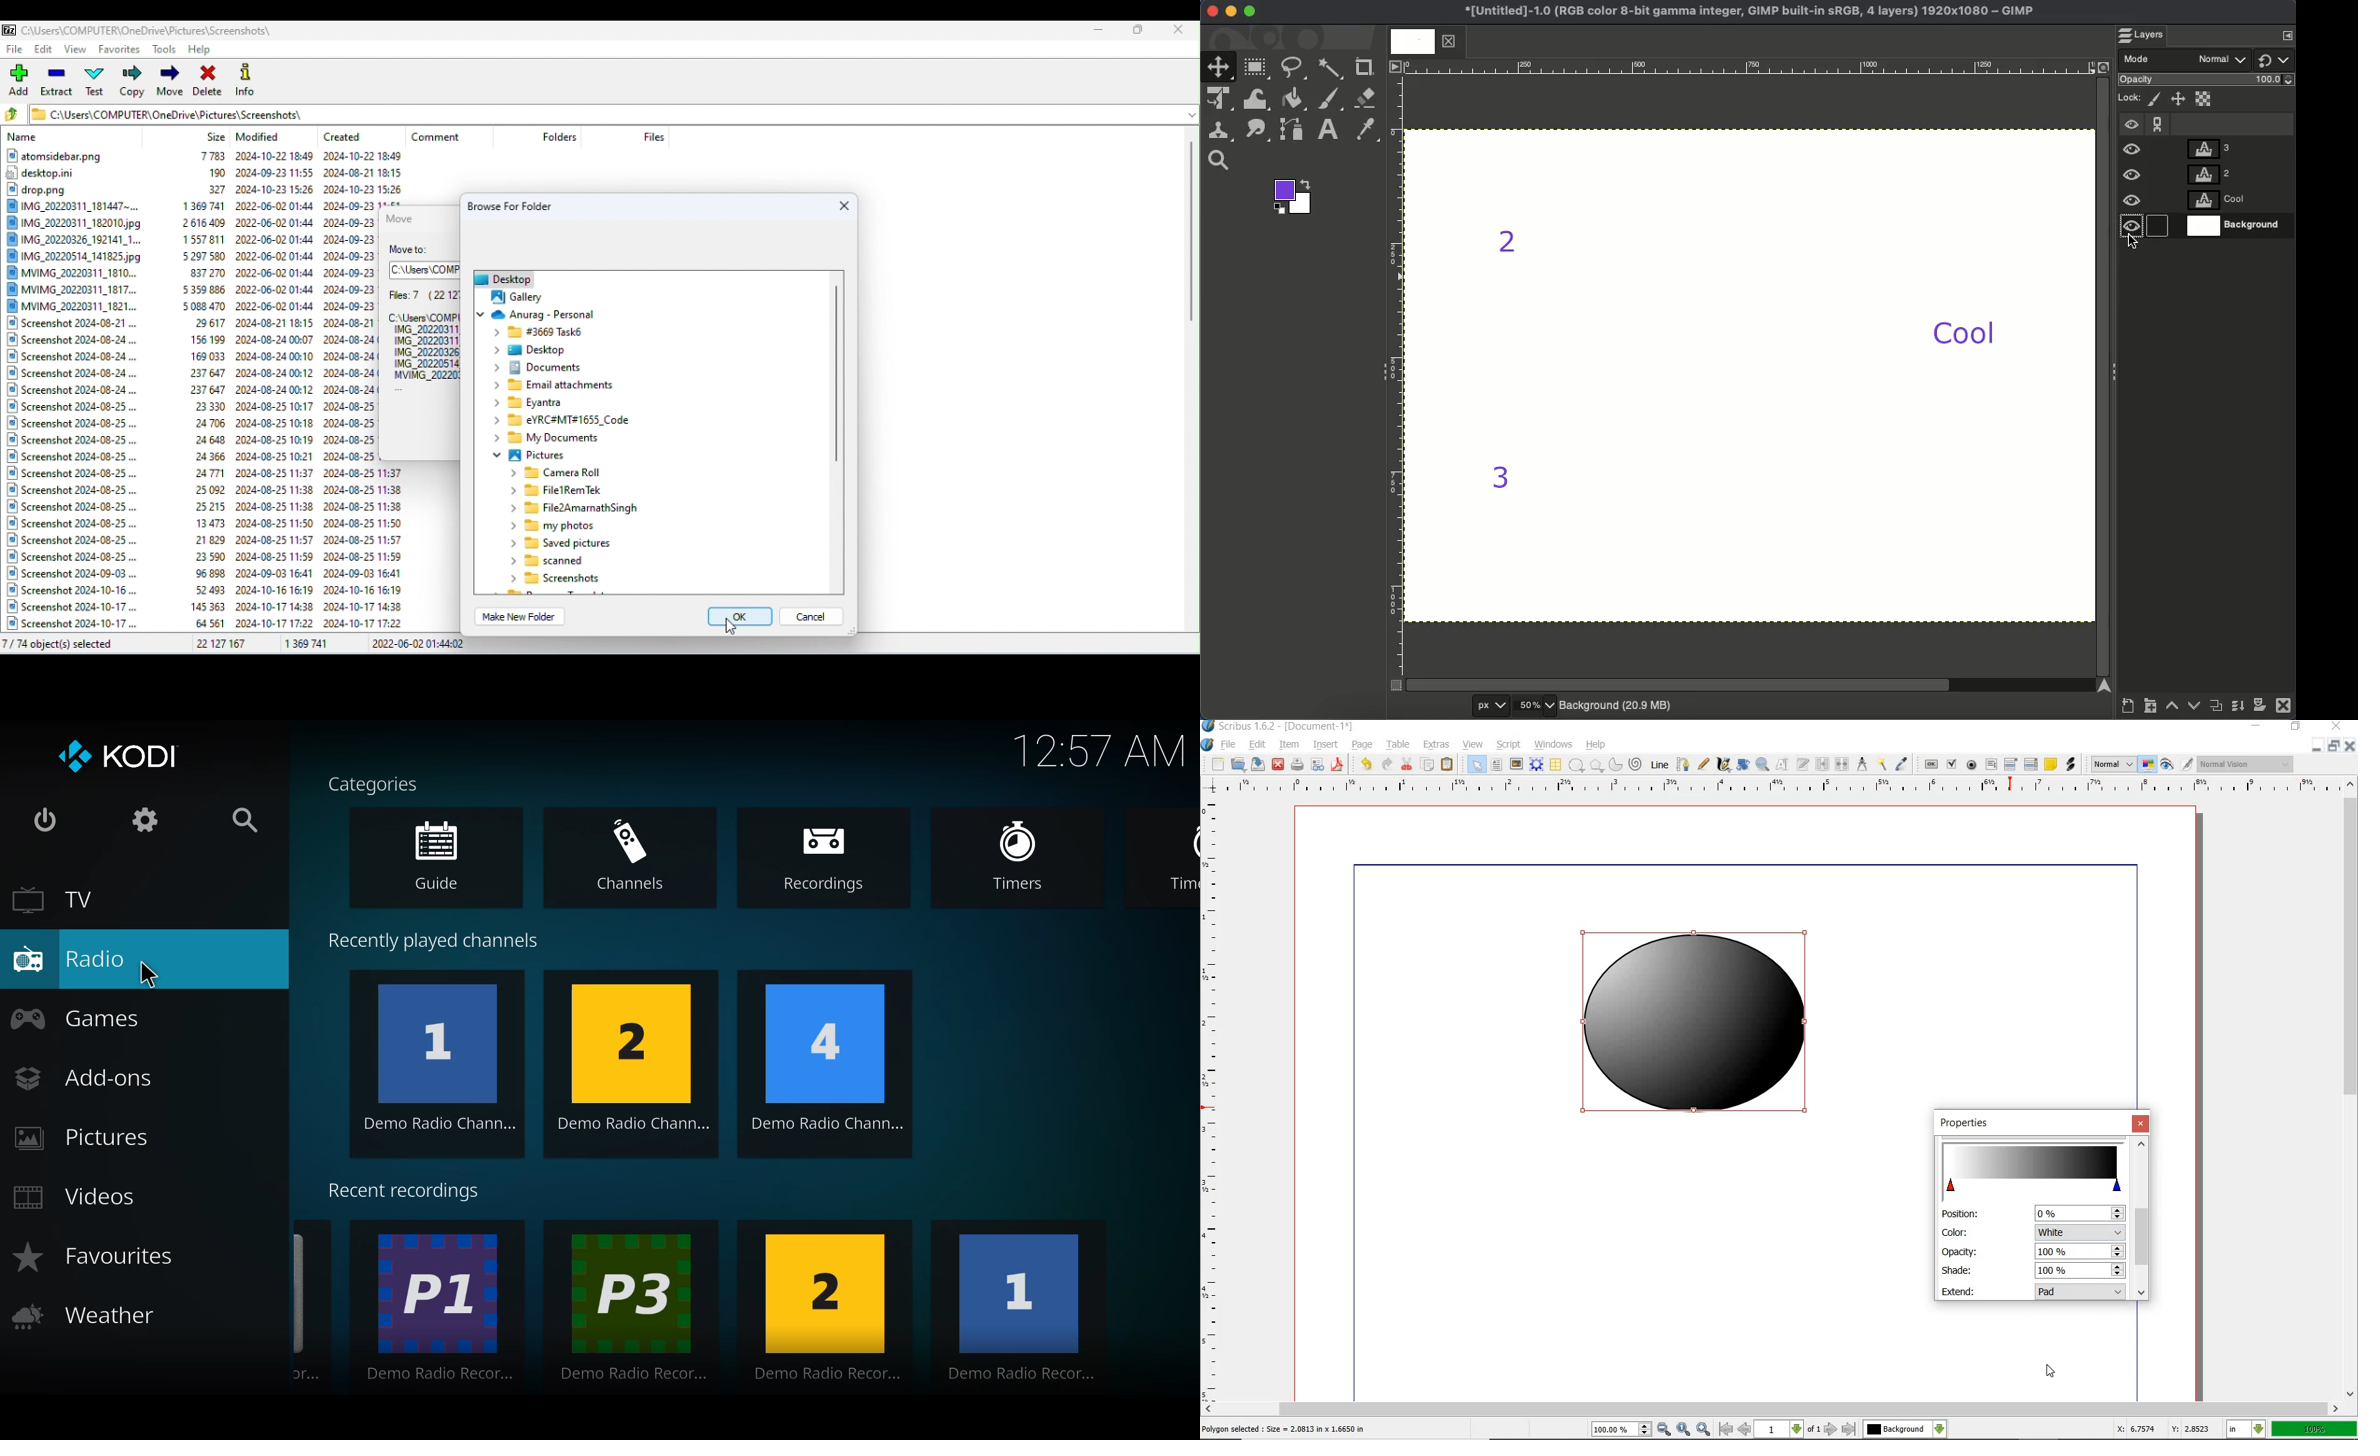 This screenshot has height=1456, width=2380. I want to click on Name, so click(25, 138).